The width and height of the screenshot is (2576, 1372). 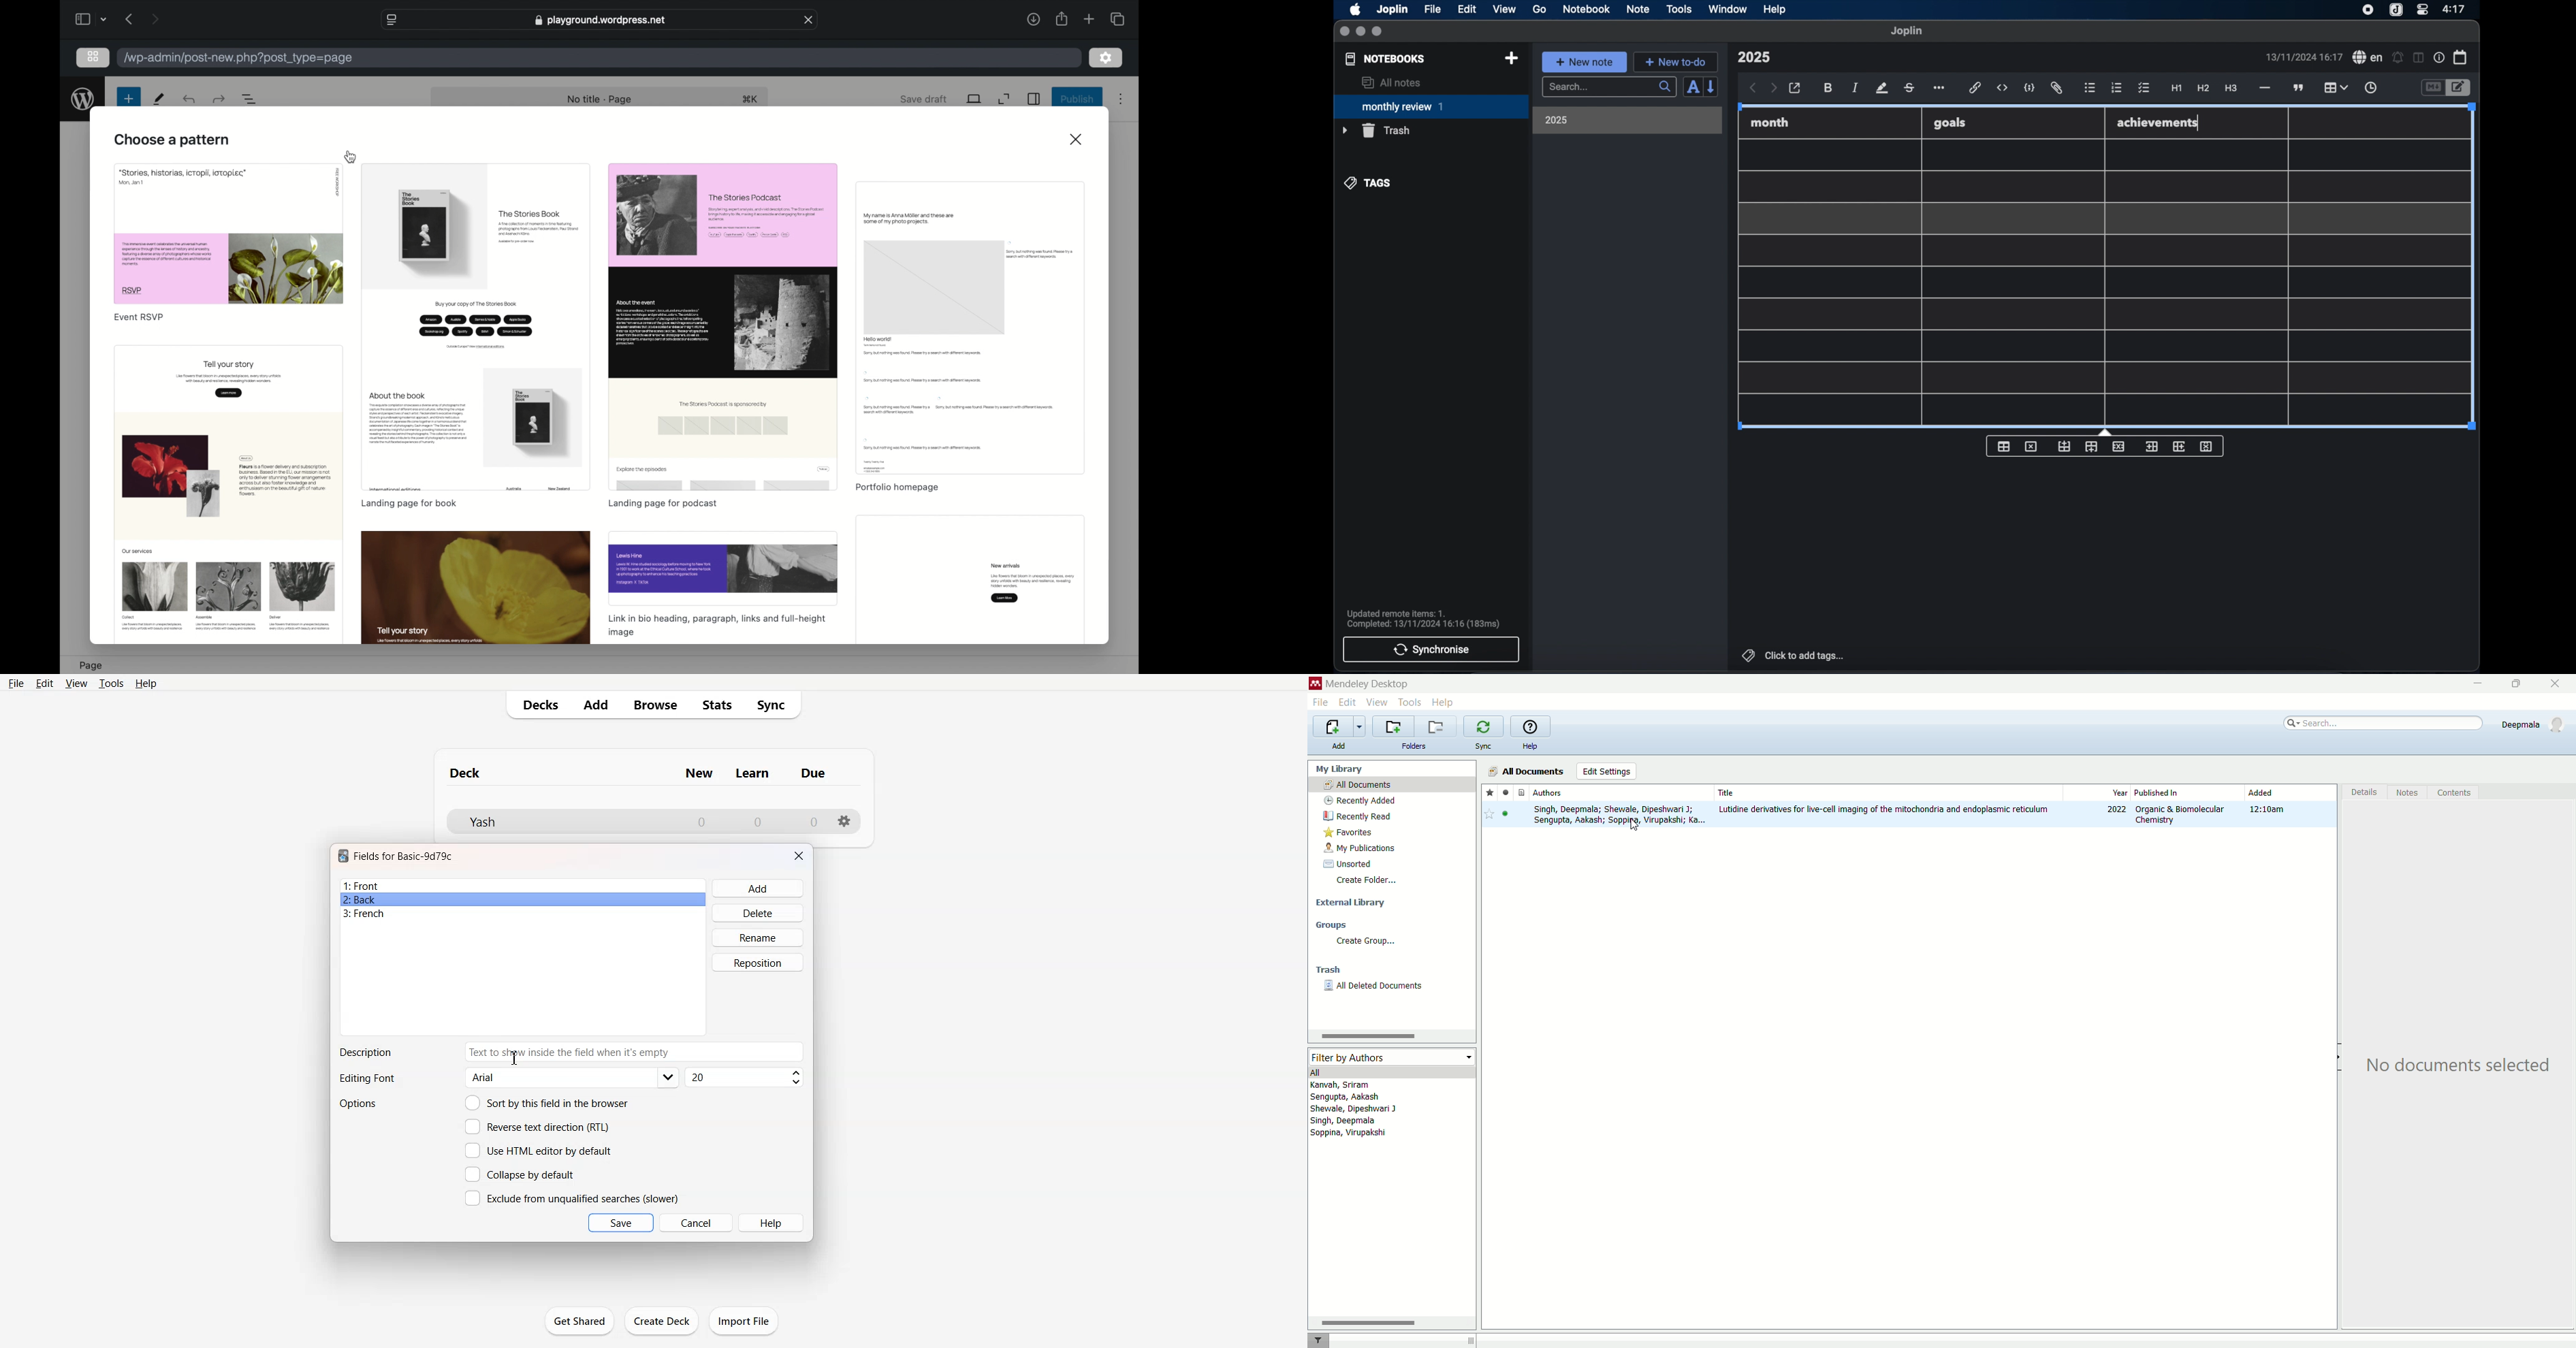 What do you see at coordinates (594, 705) in the screenshot?
I see `Add` at bounding box center [594, 705].